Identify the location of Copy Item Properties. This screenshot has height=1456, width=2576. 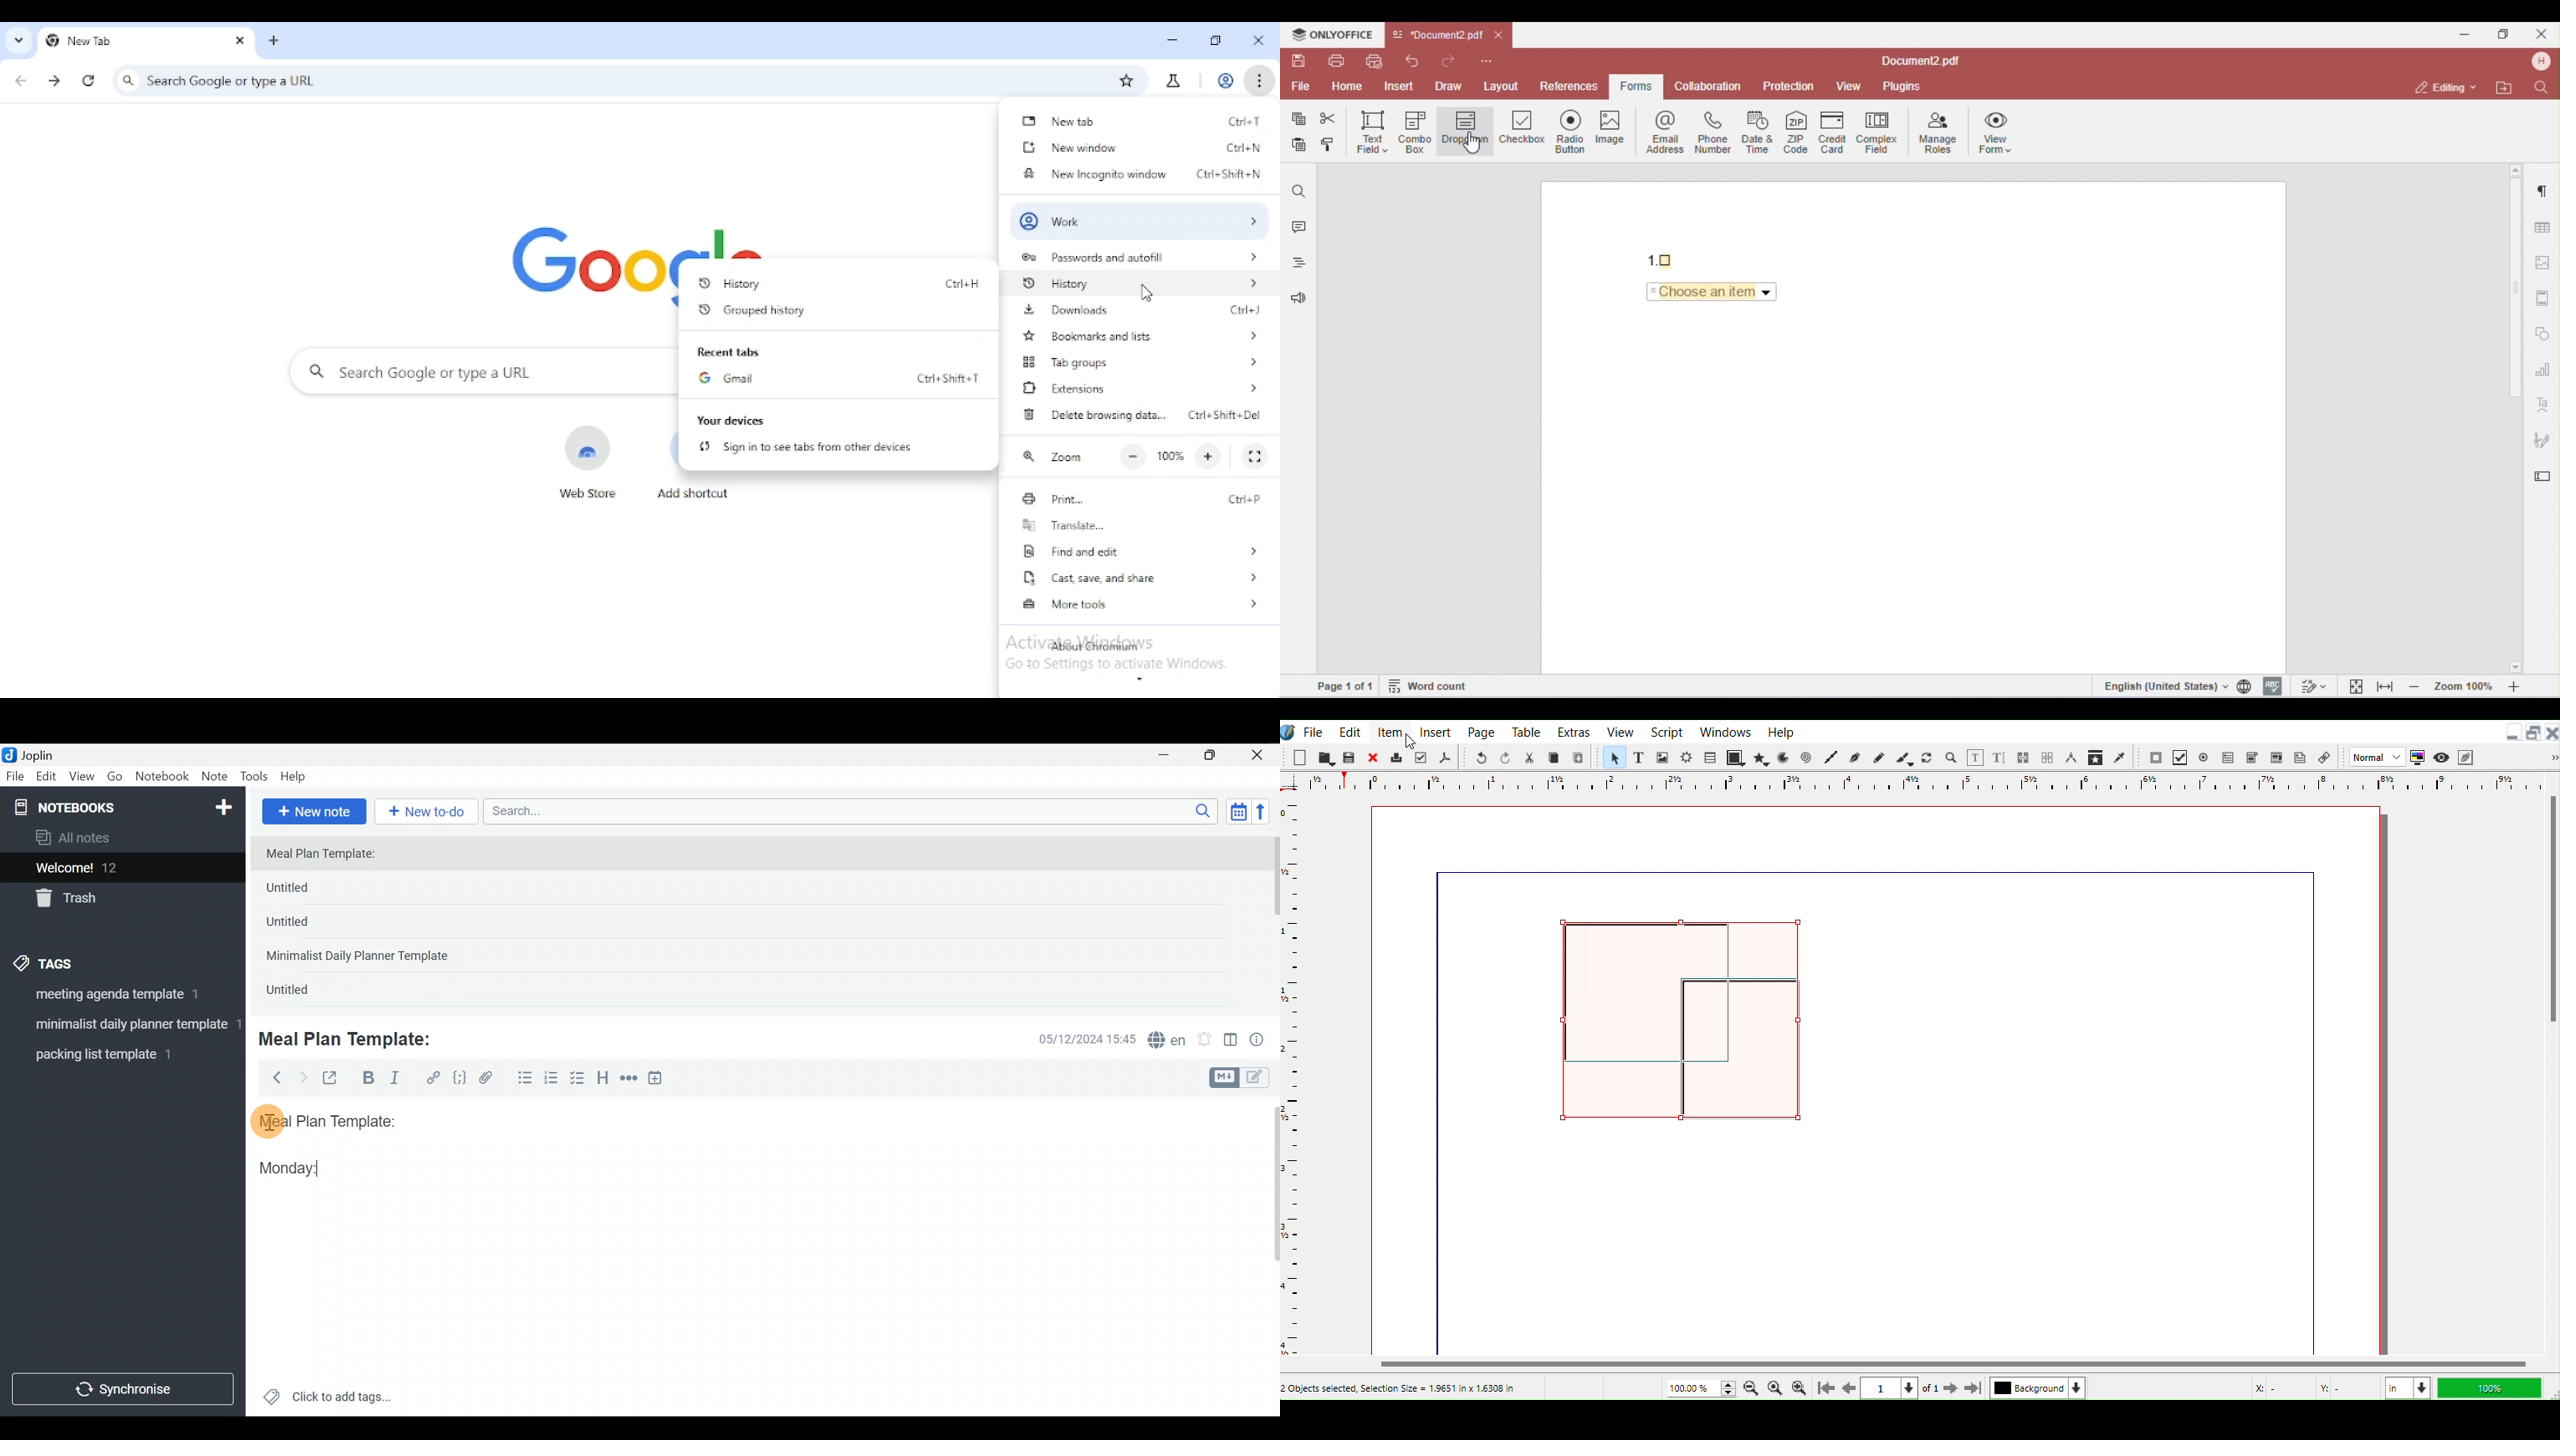
(2097, 757).